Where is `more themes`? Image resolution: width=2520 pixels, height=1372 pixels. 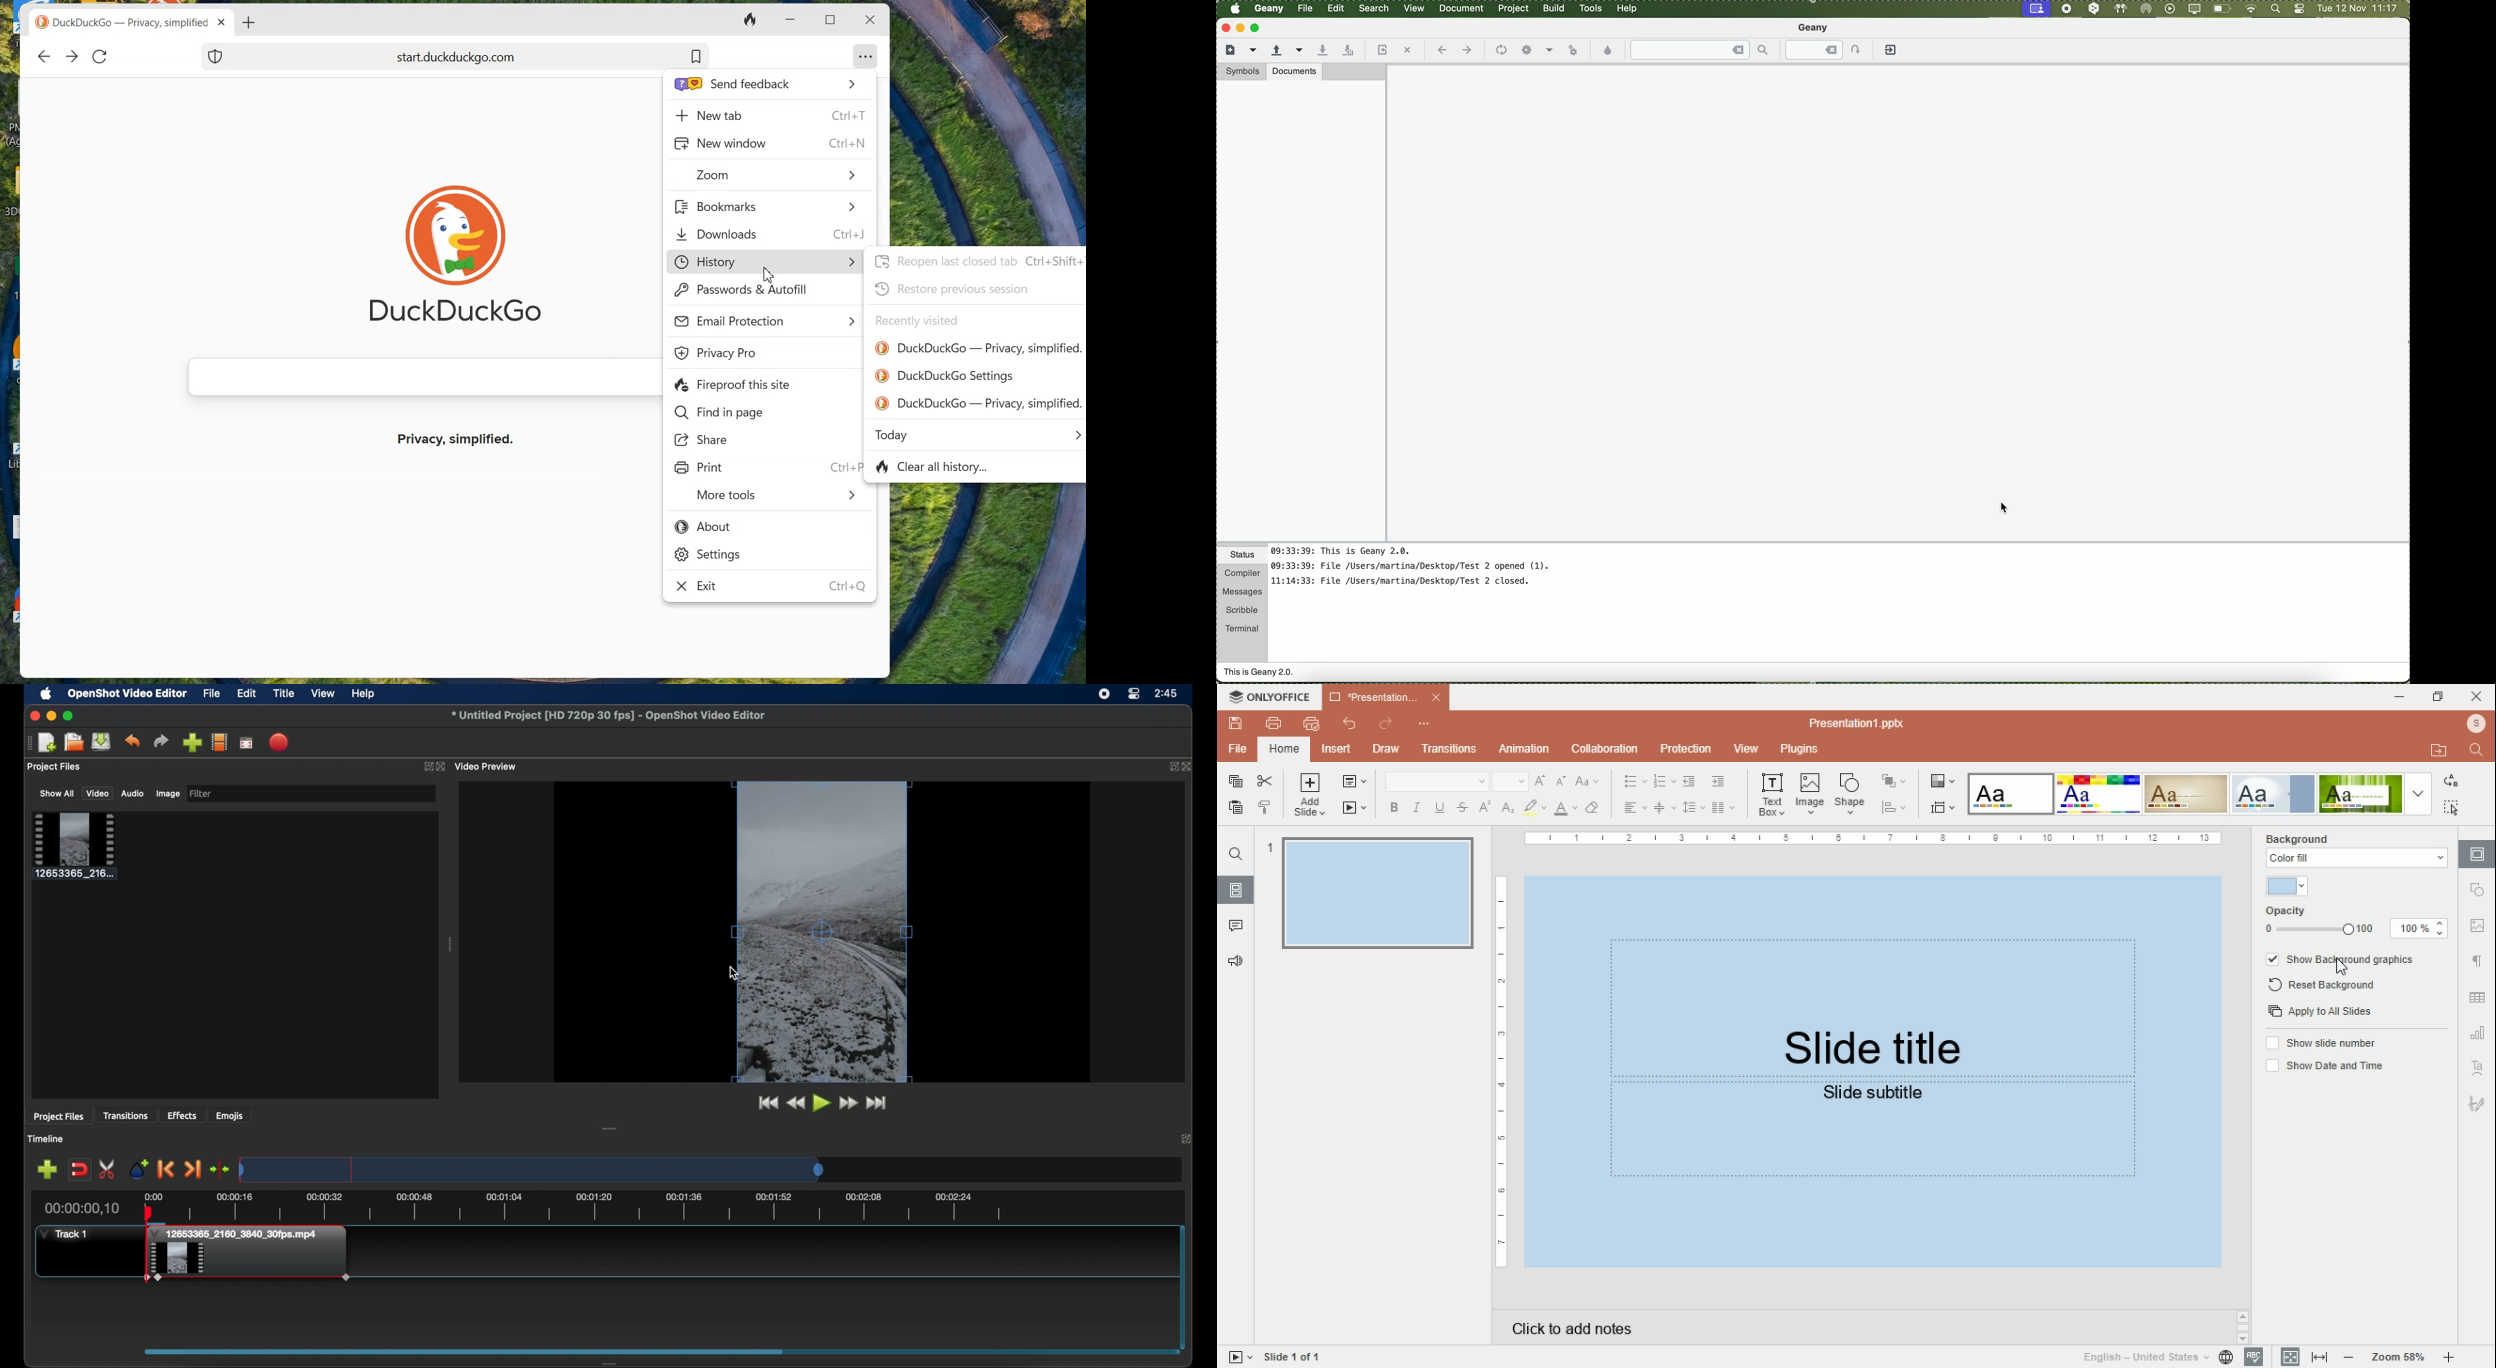
more themes is located at coordinates (2418, 793).